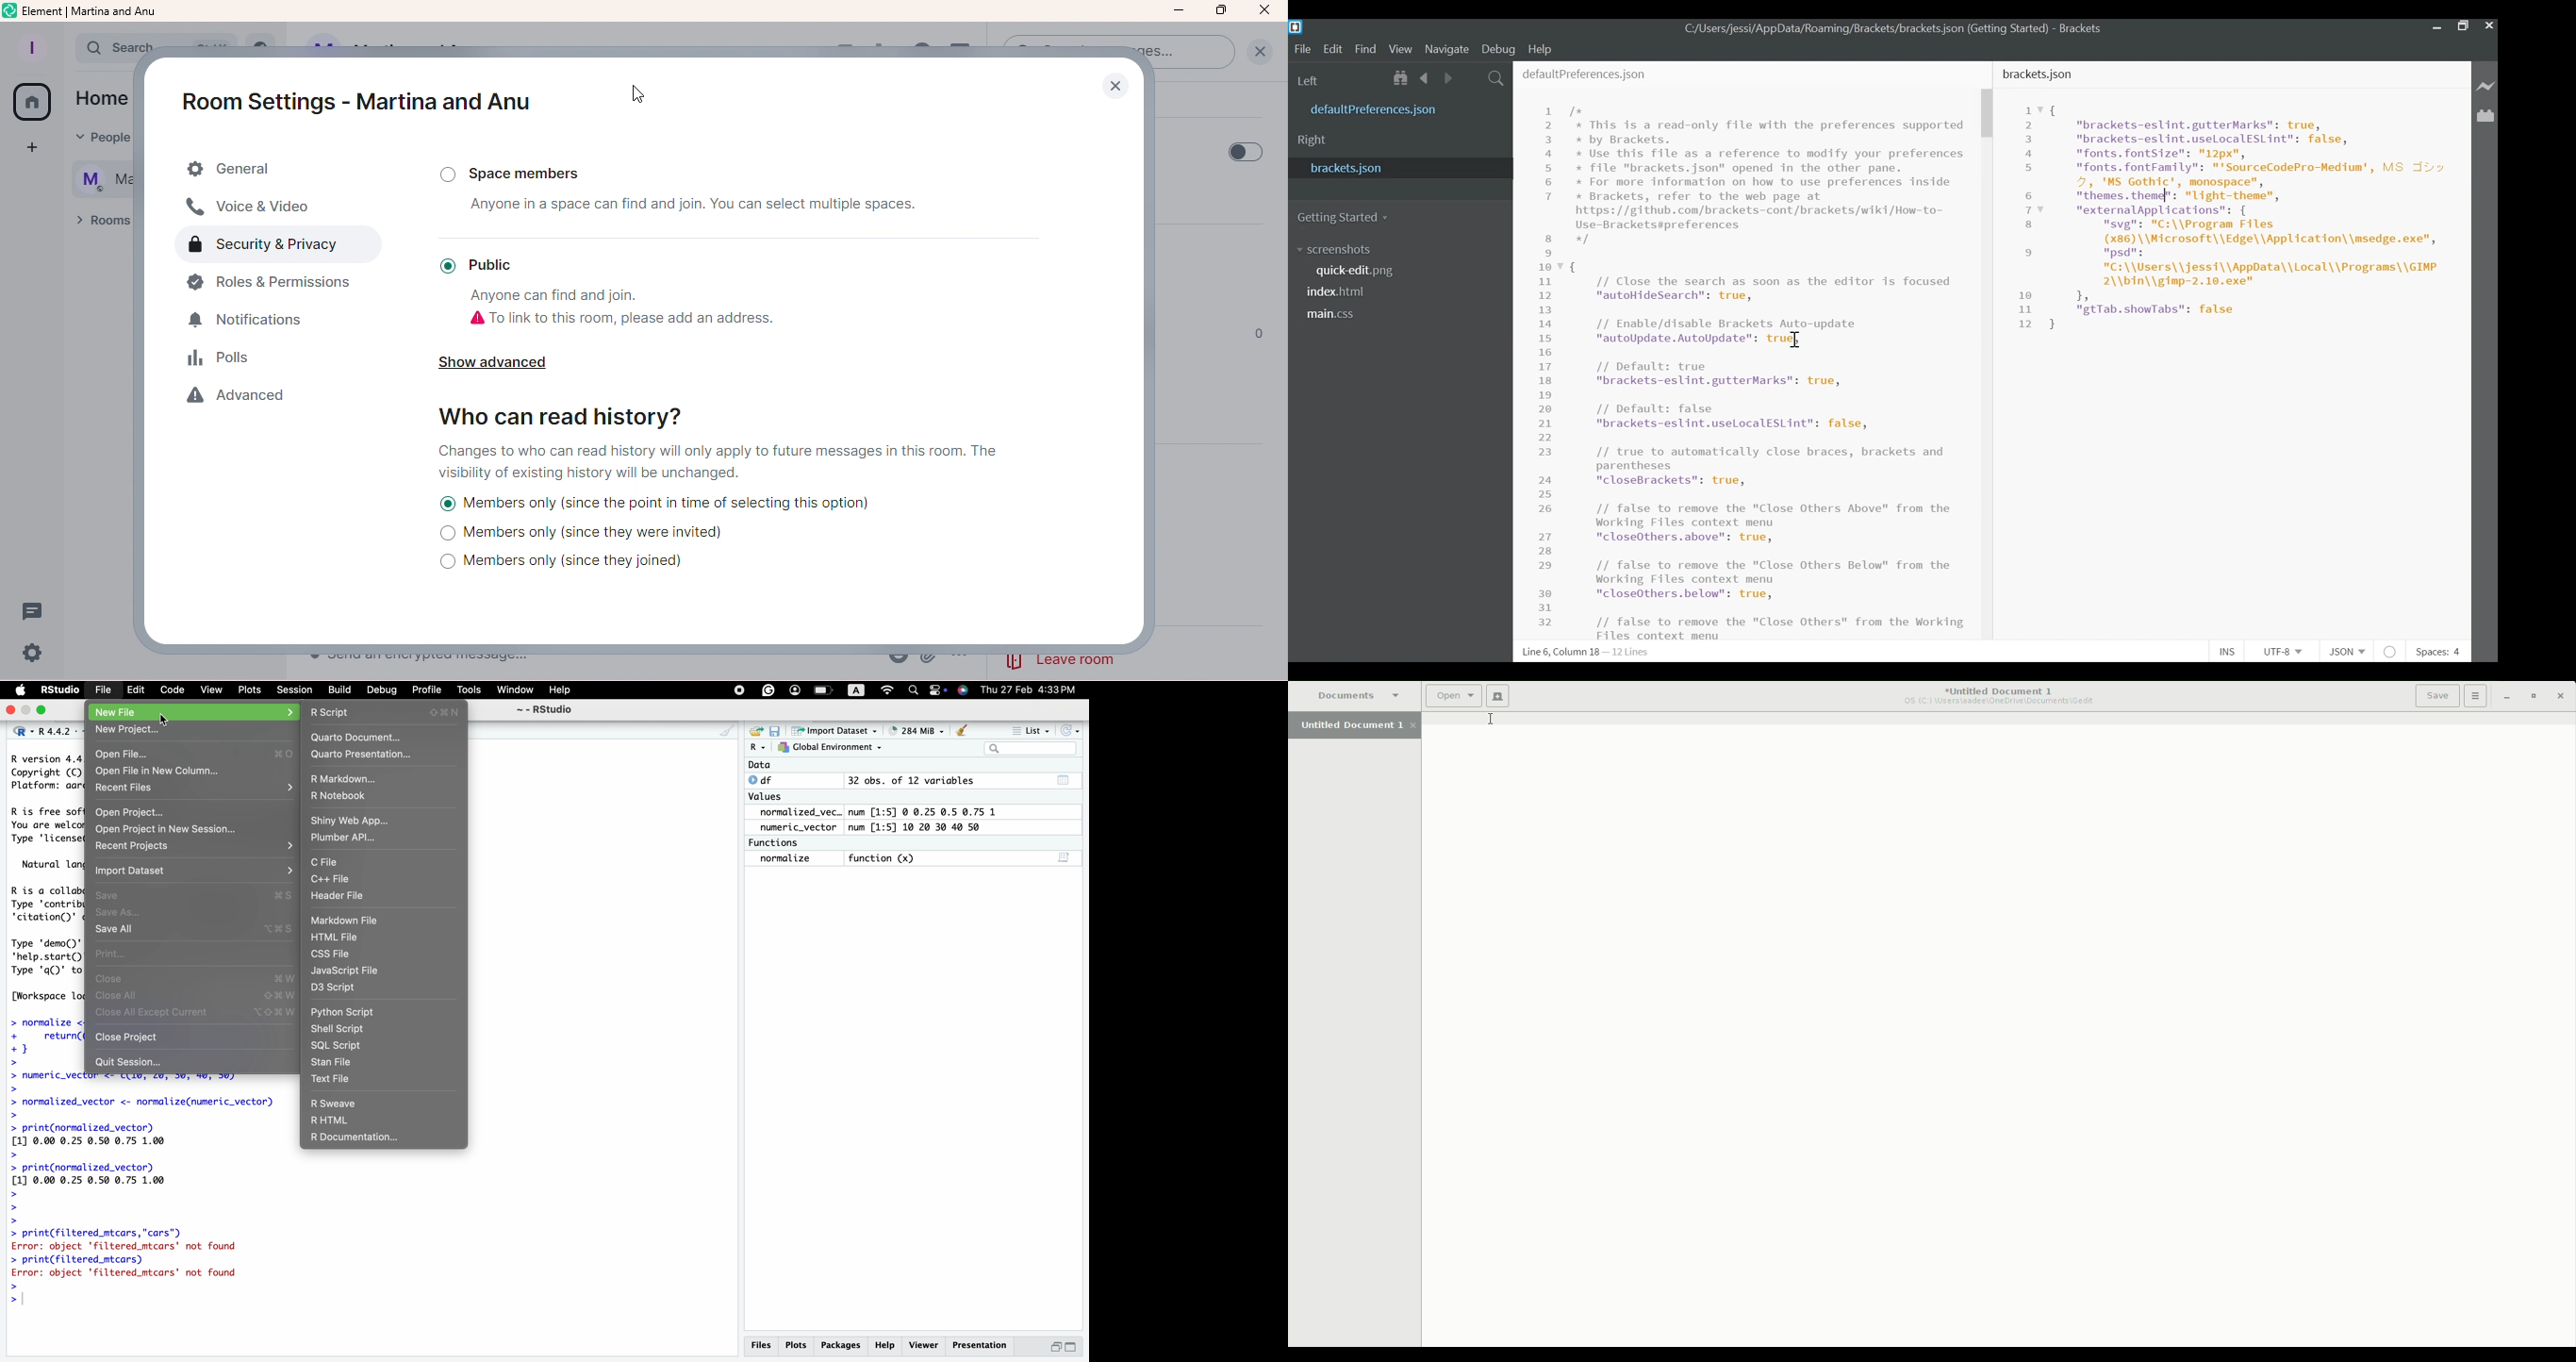  Describe the element at coordinates (755, 732) in the screenshot. I see `SHARE` at that location.